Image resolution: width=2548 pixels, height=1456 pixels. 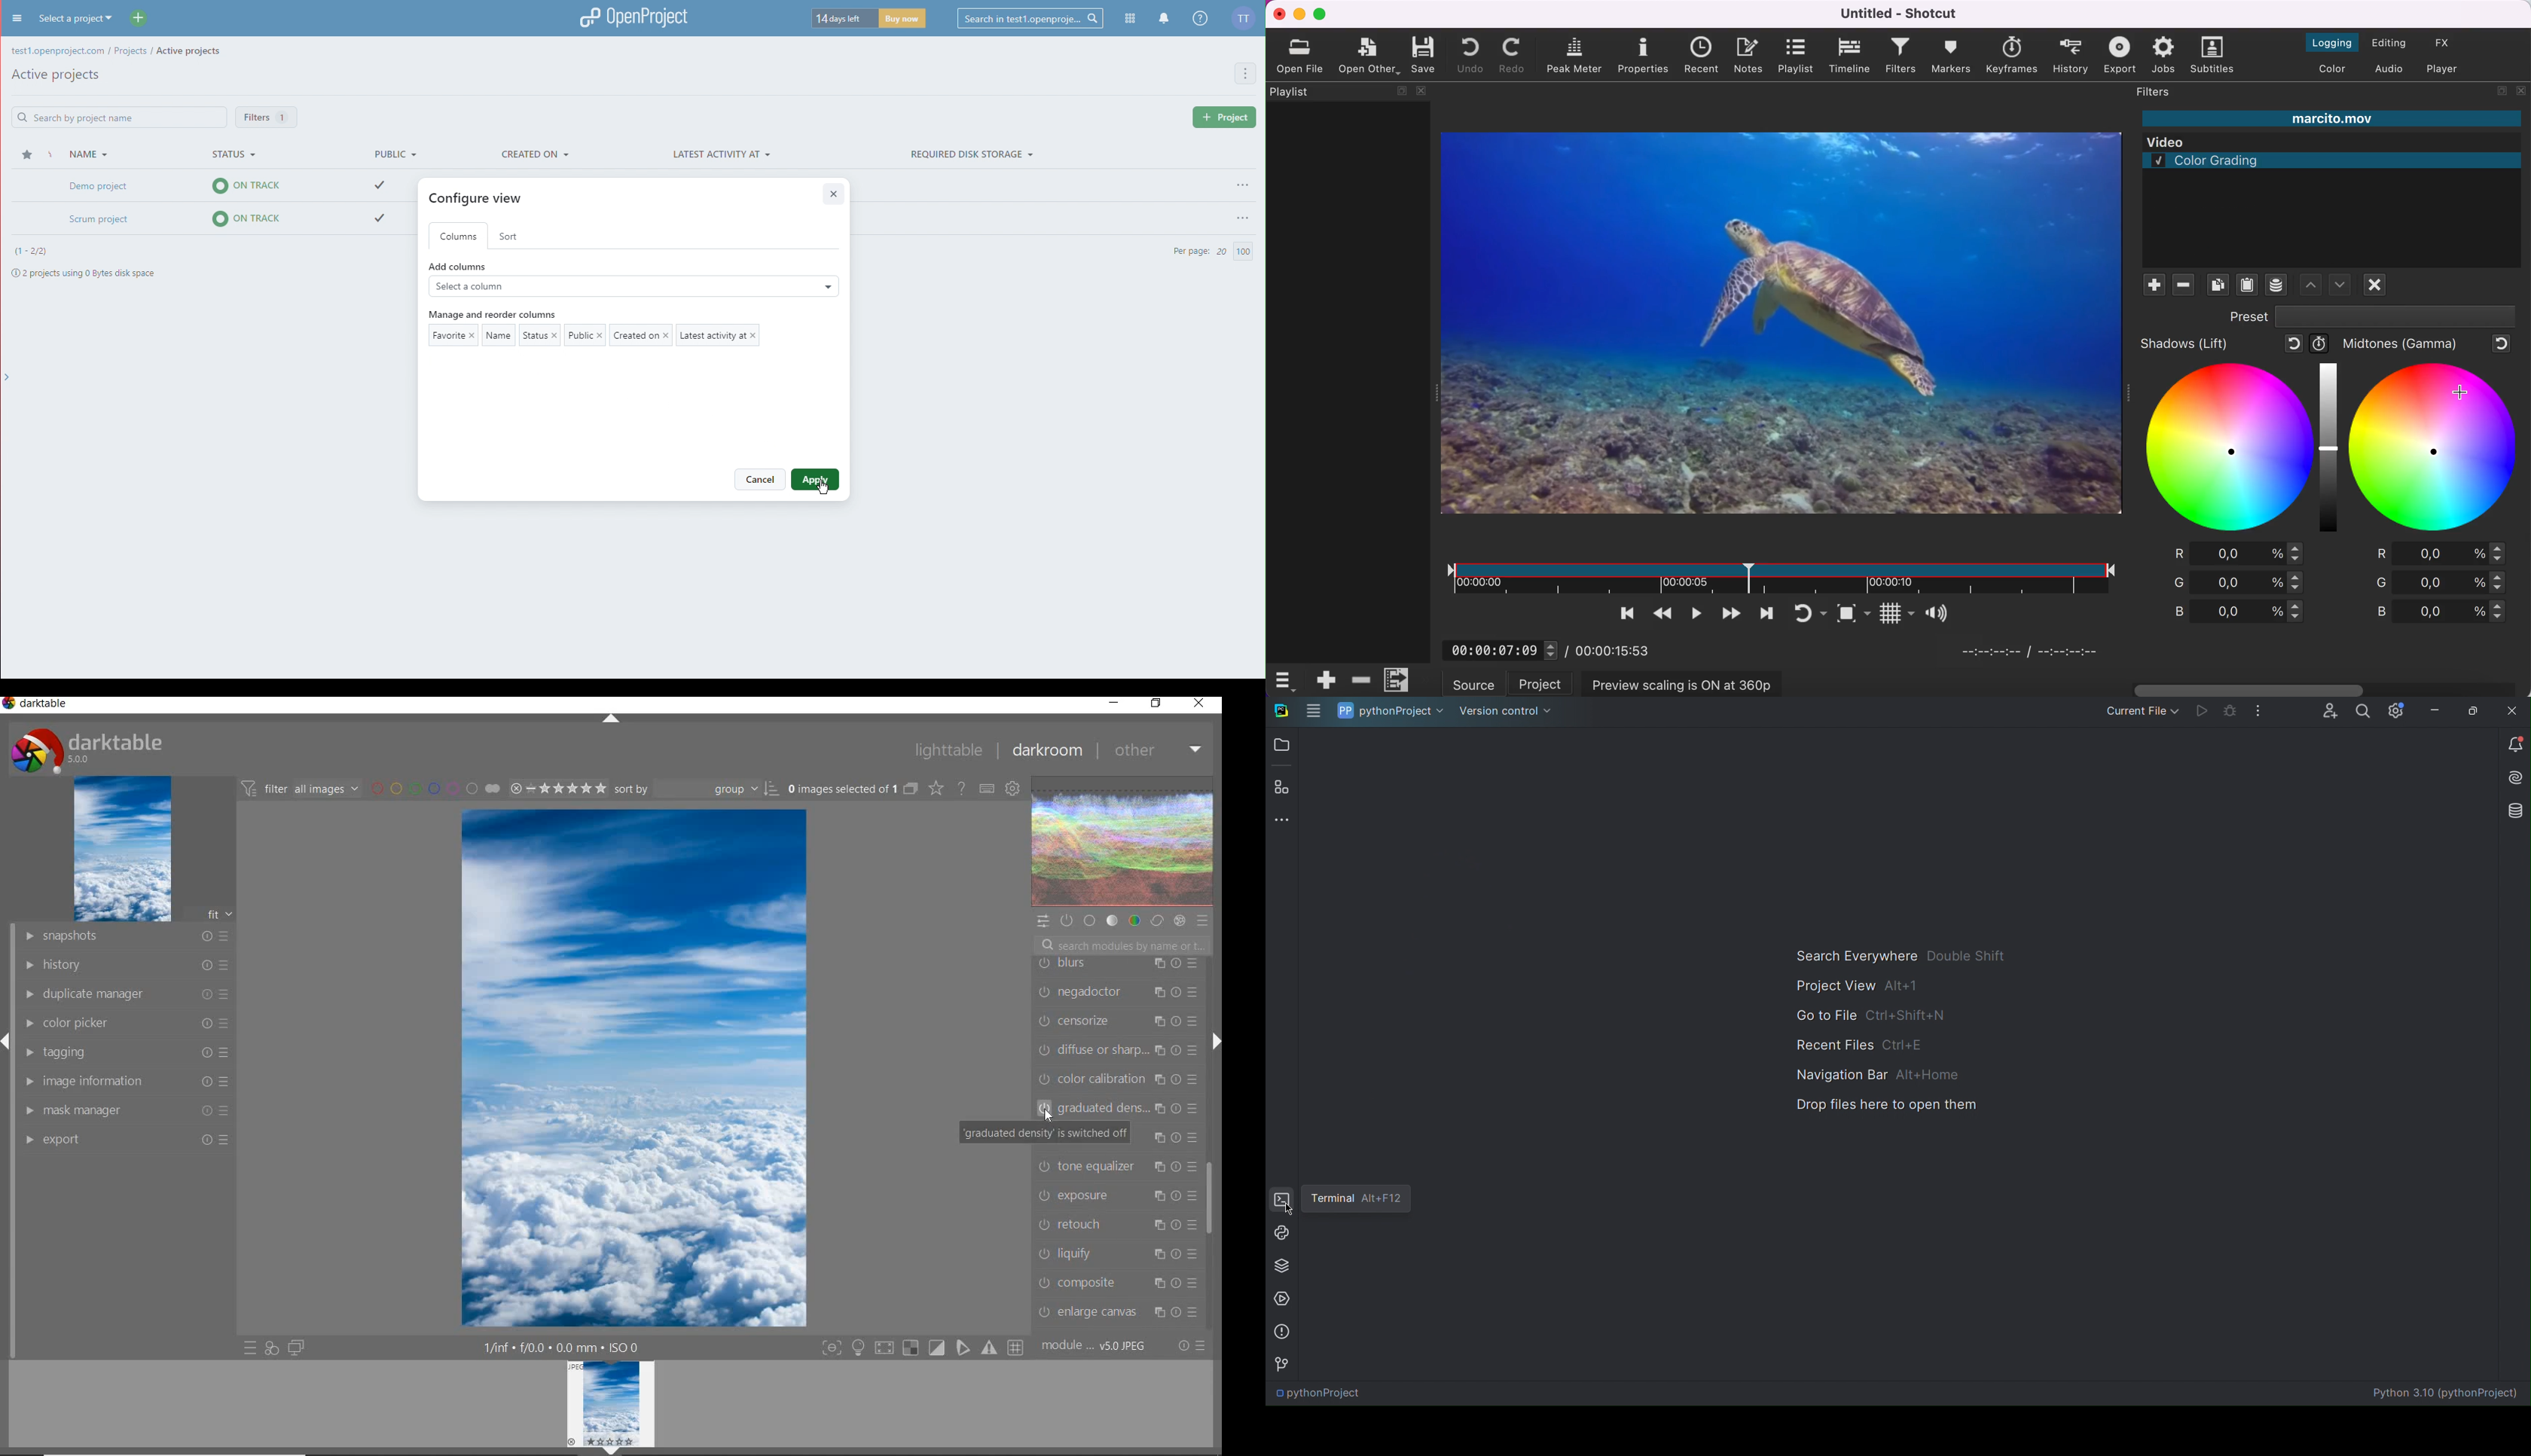 What do you see at coordinates (2372, 316) in the screenshot?
I see `preset` at bounding box center [2372, 316].